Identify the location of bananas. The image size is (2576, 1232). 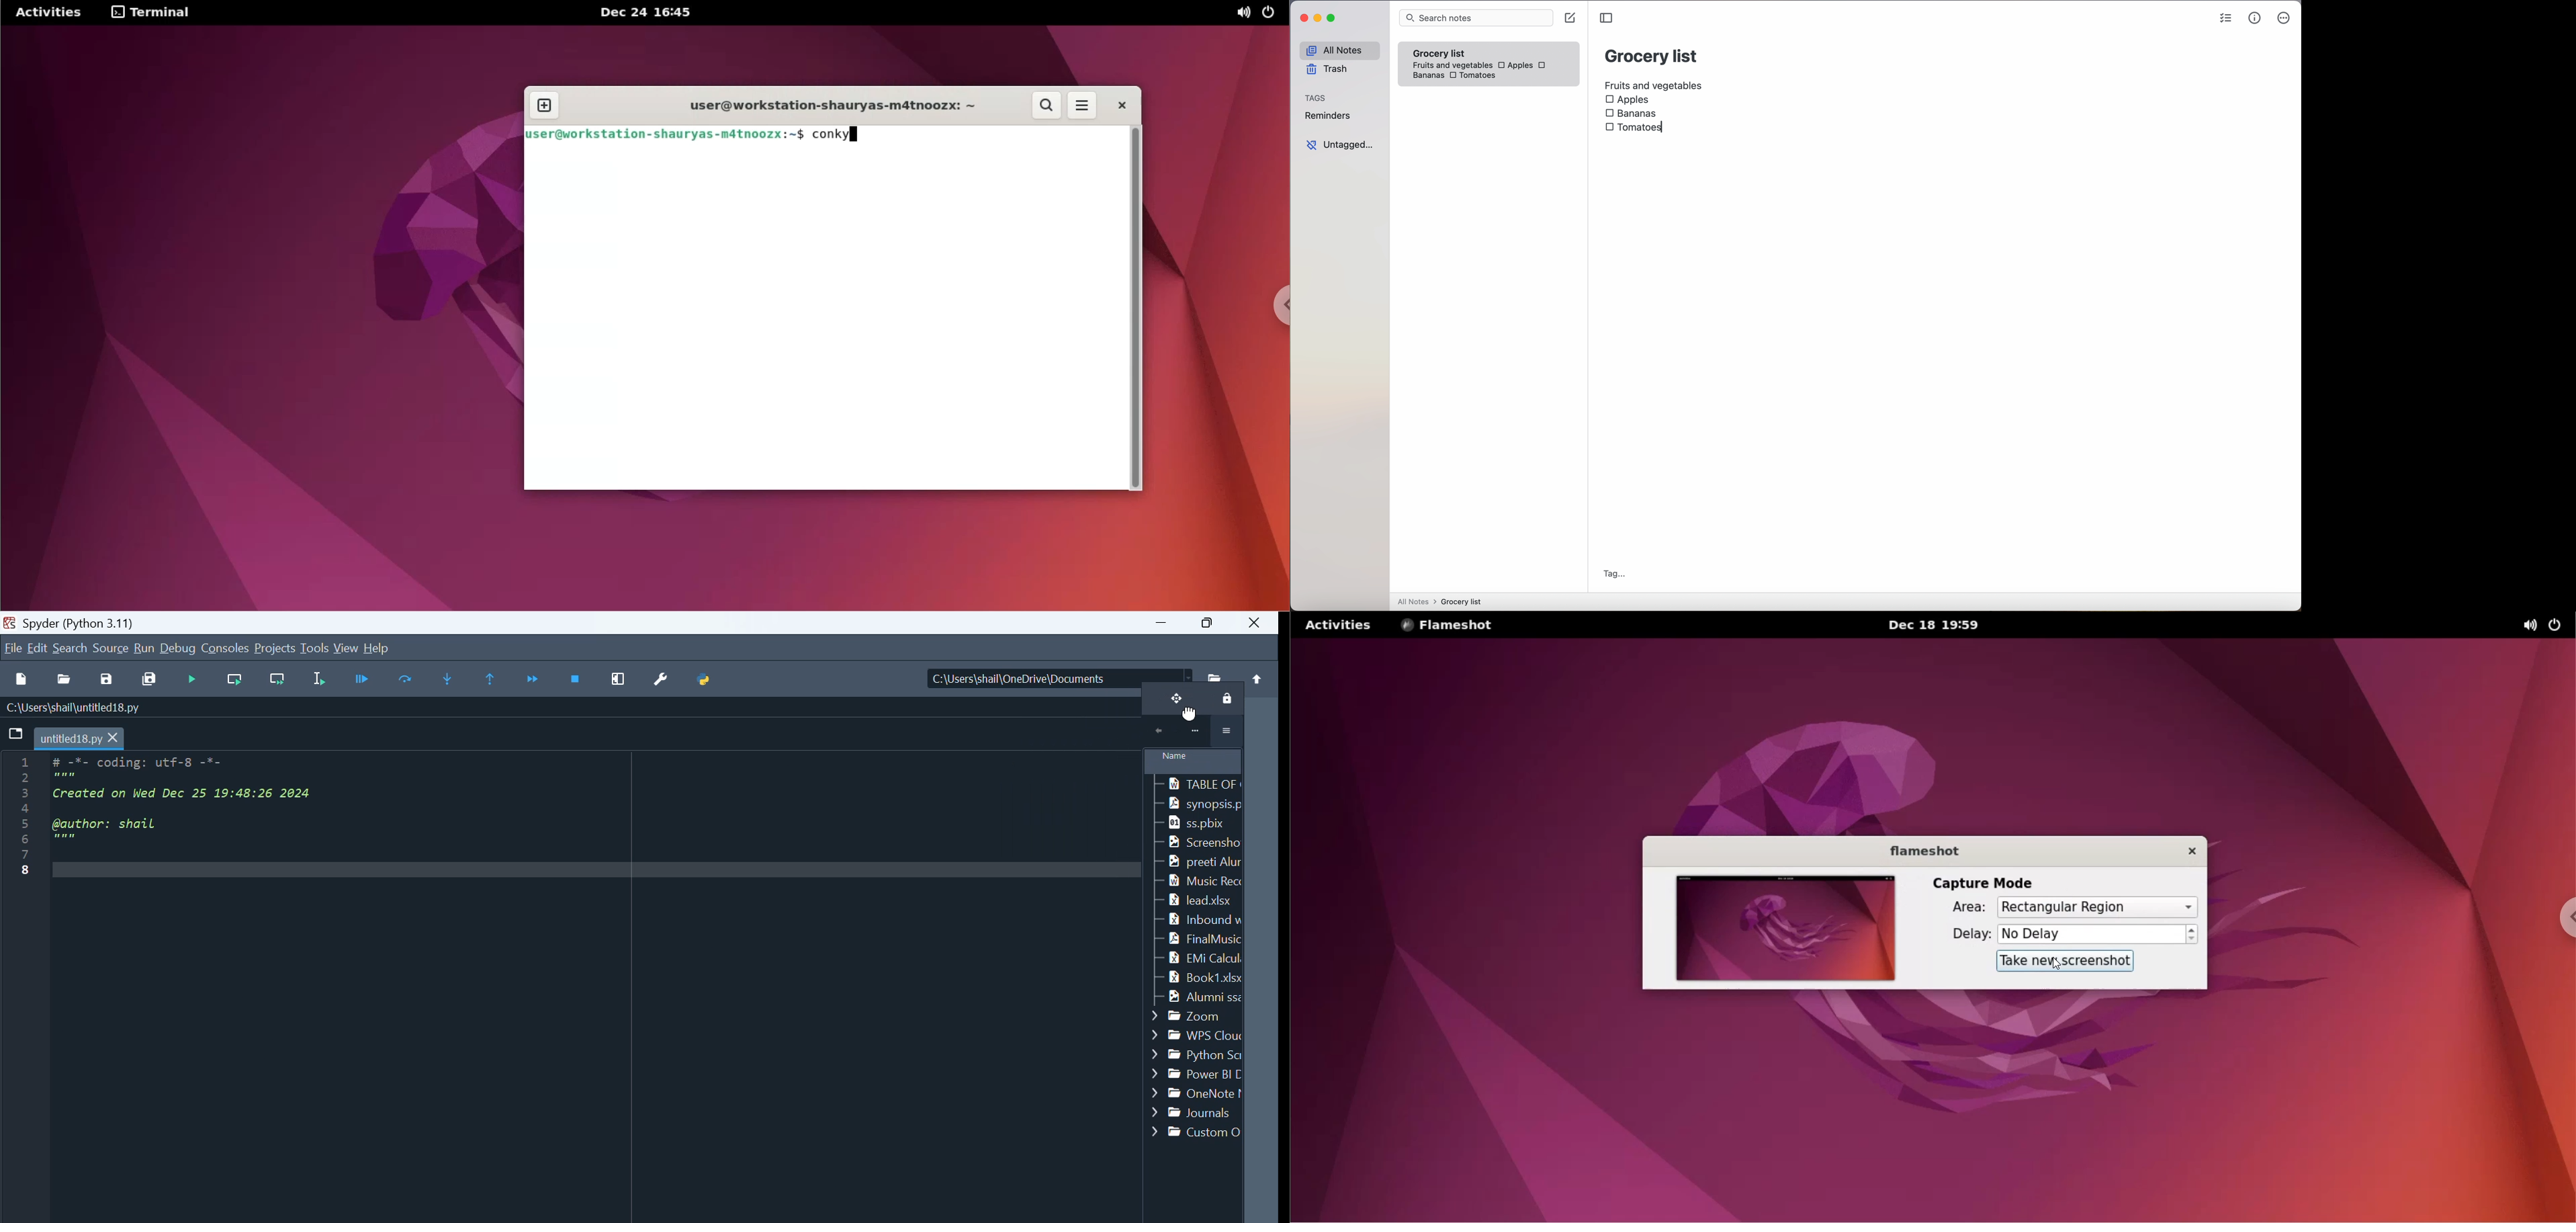
(1427, 75).